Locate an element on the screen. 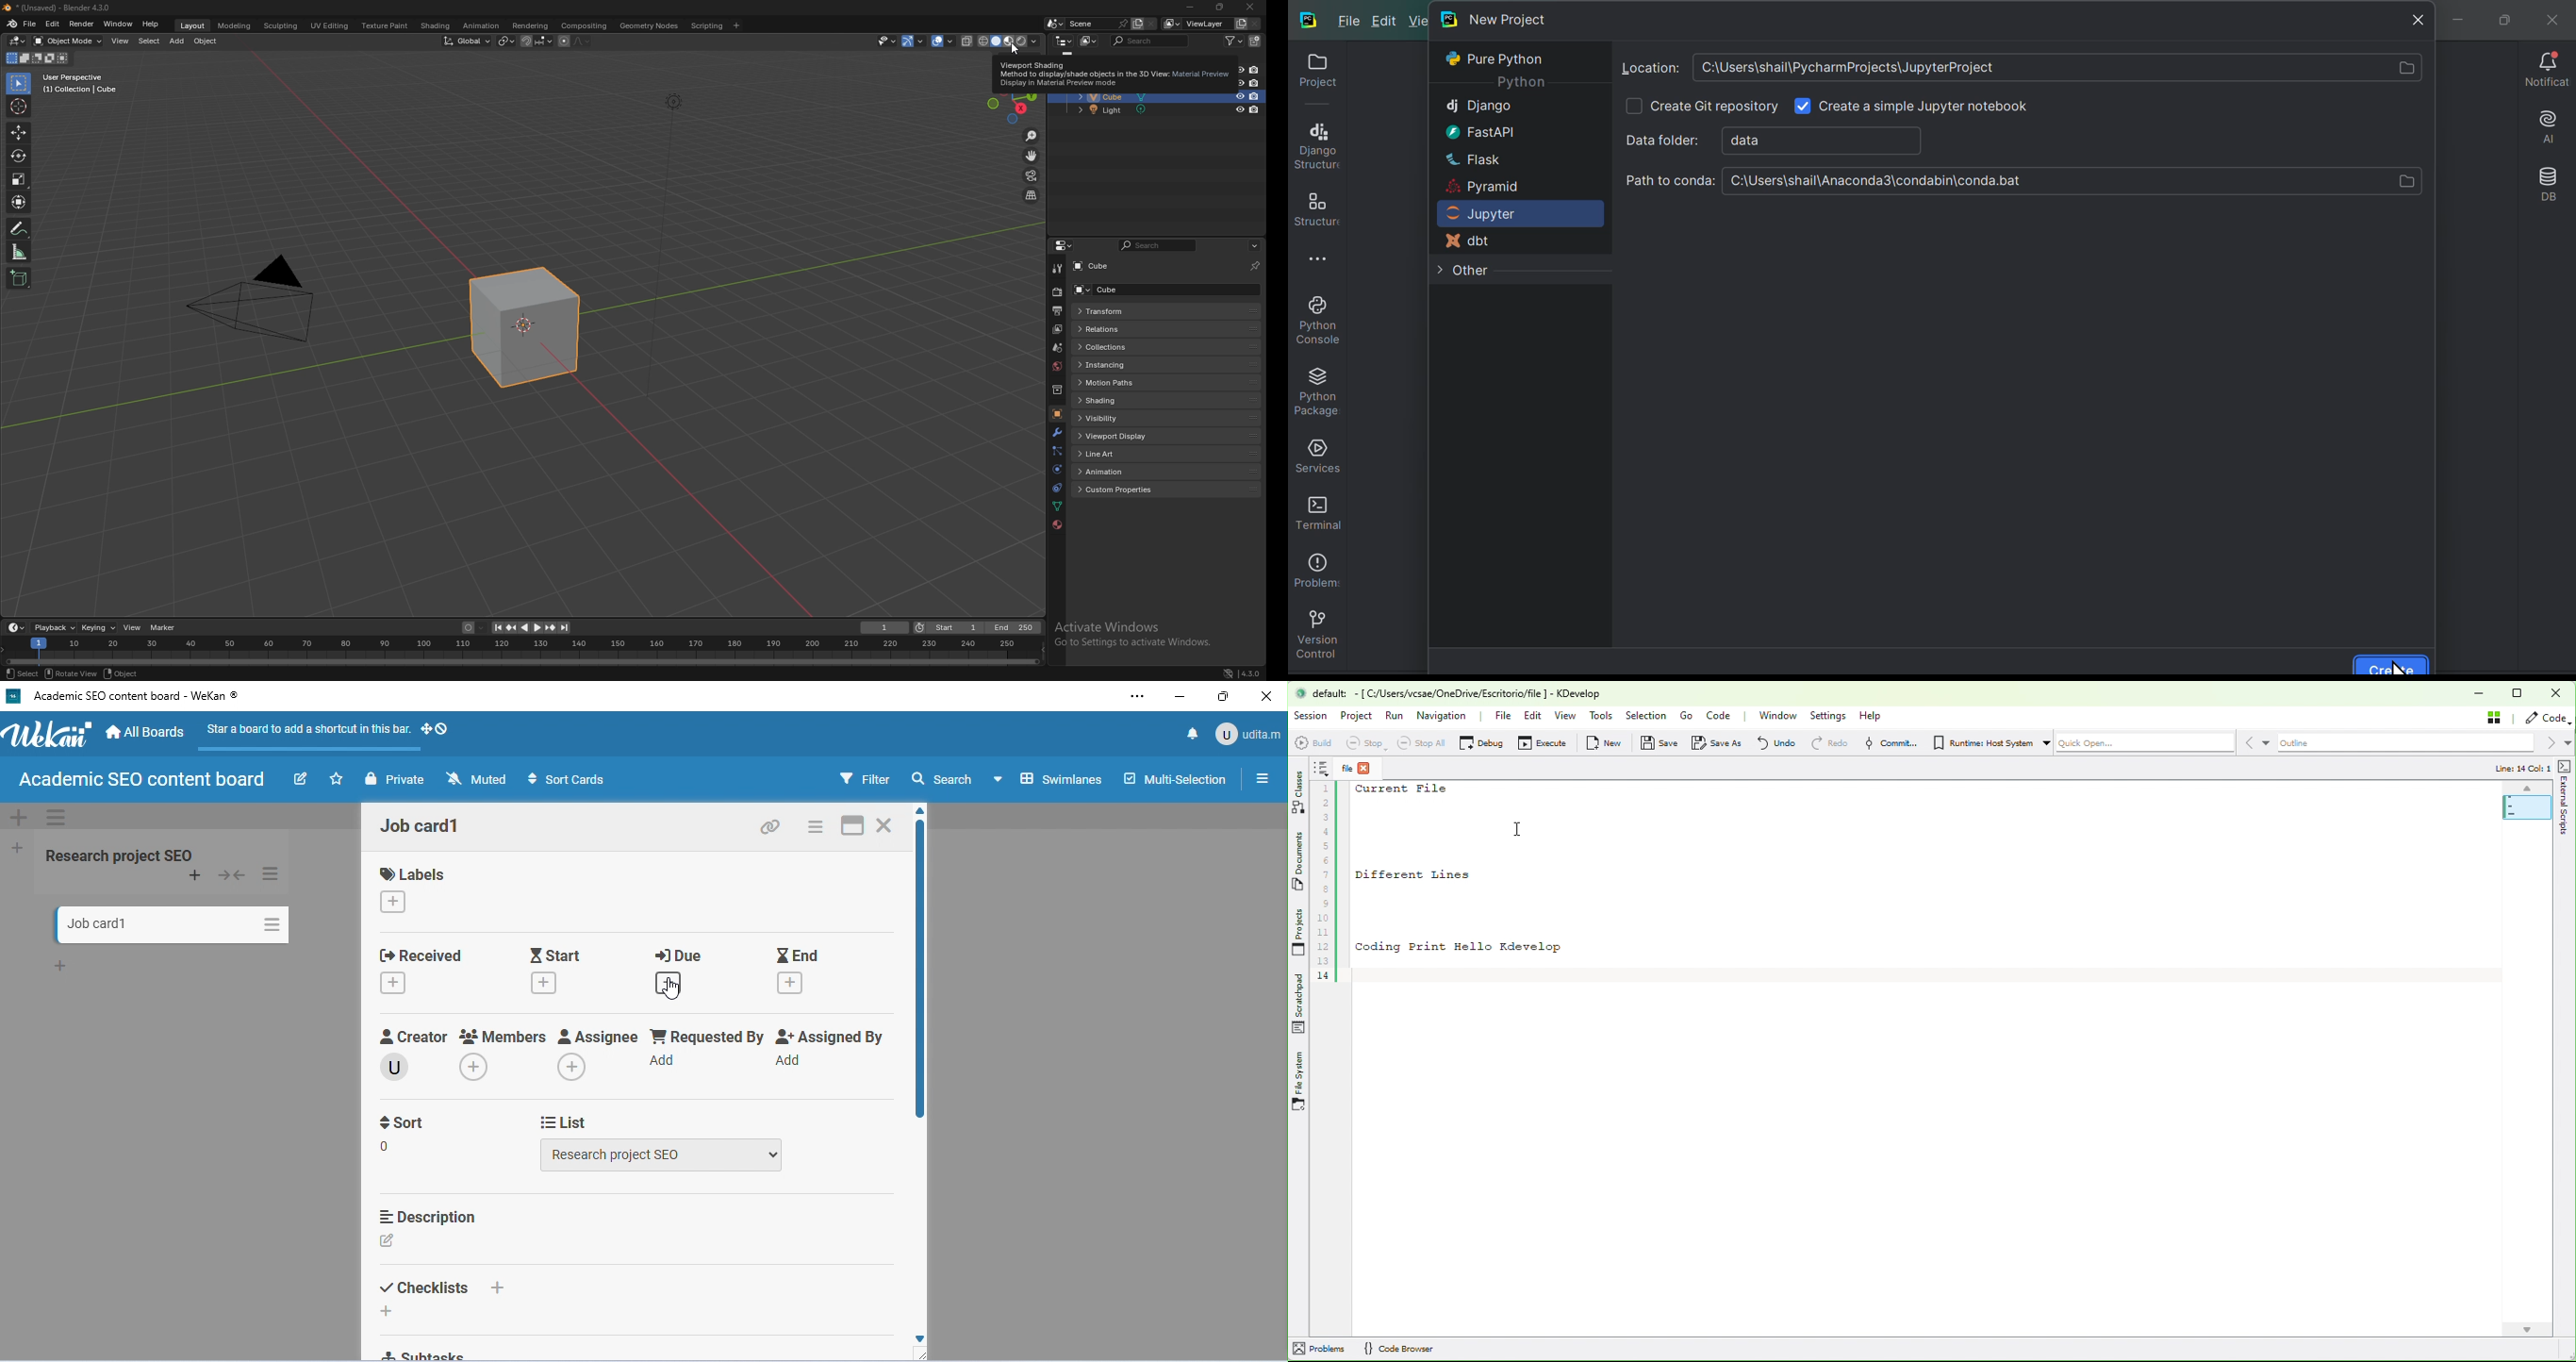 The height and width of the screenshot is (1372, 2576). add checklist to bottom is located at coordinates (388, 1311).